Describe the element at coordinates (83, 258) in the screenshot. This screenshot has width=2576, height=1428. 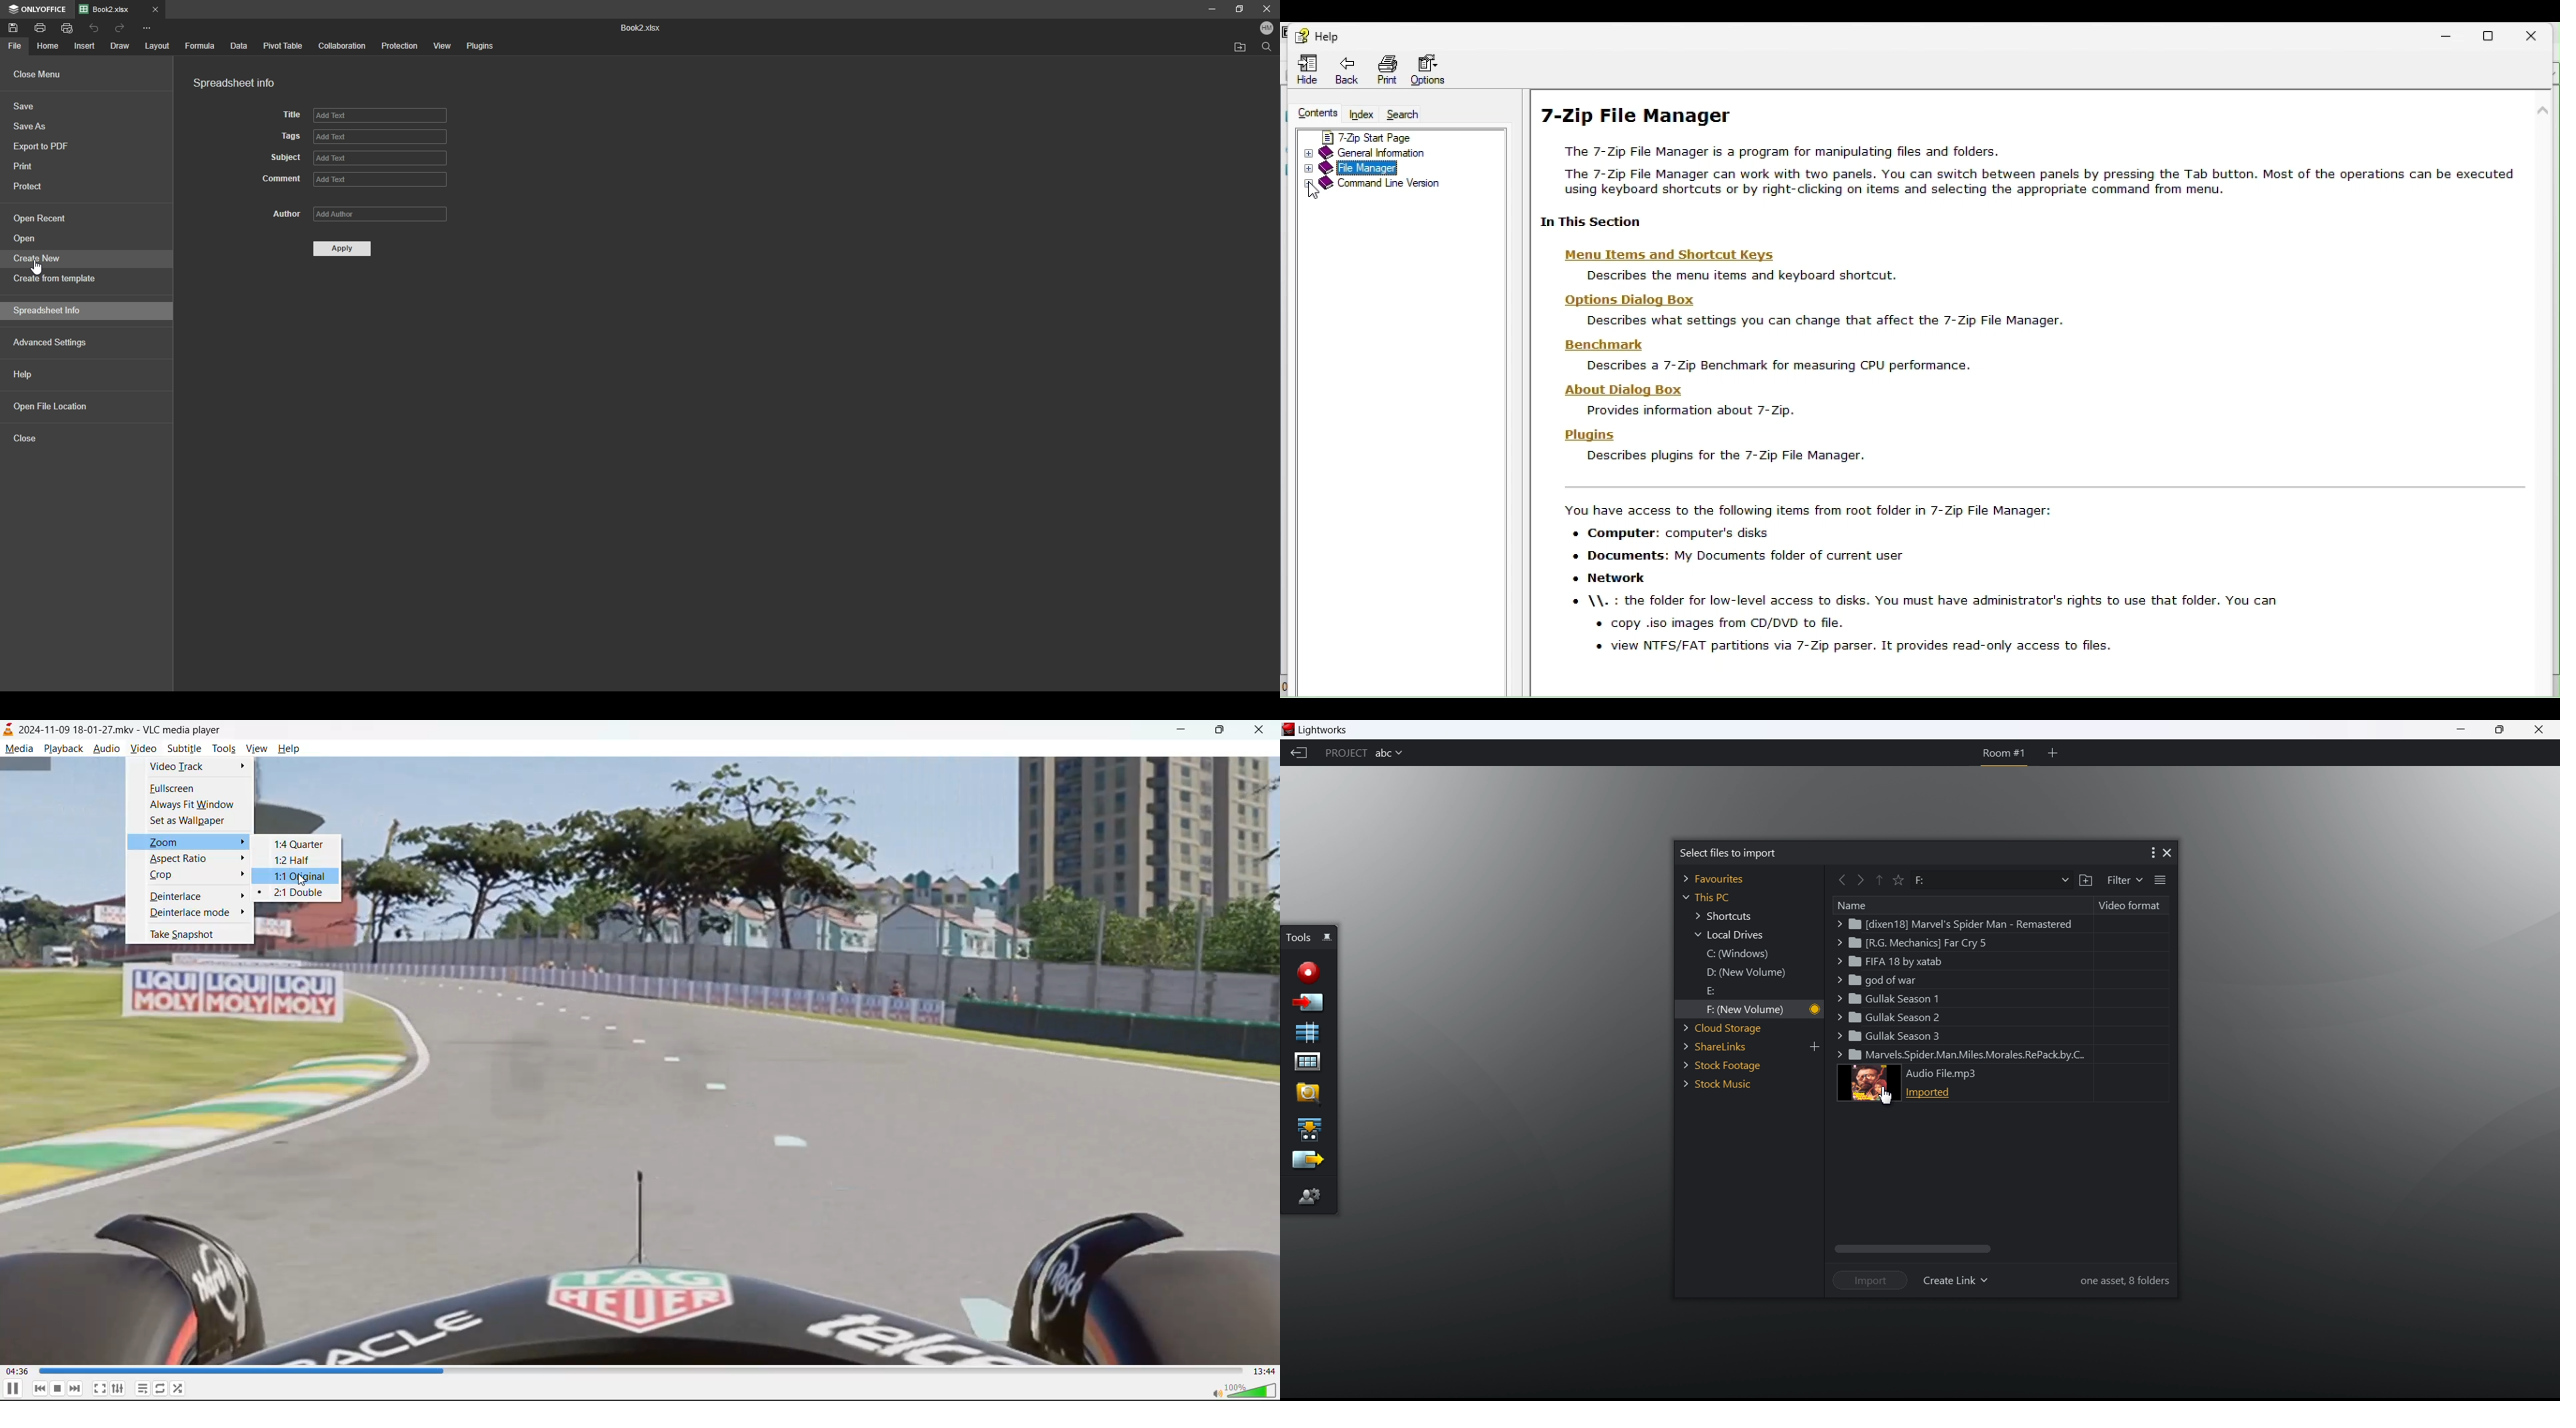
I see `create new` at that location.